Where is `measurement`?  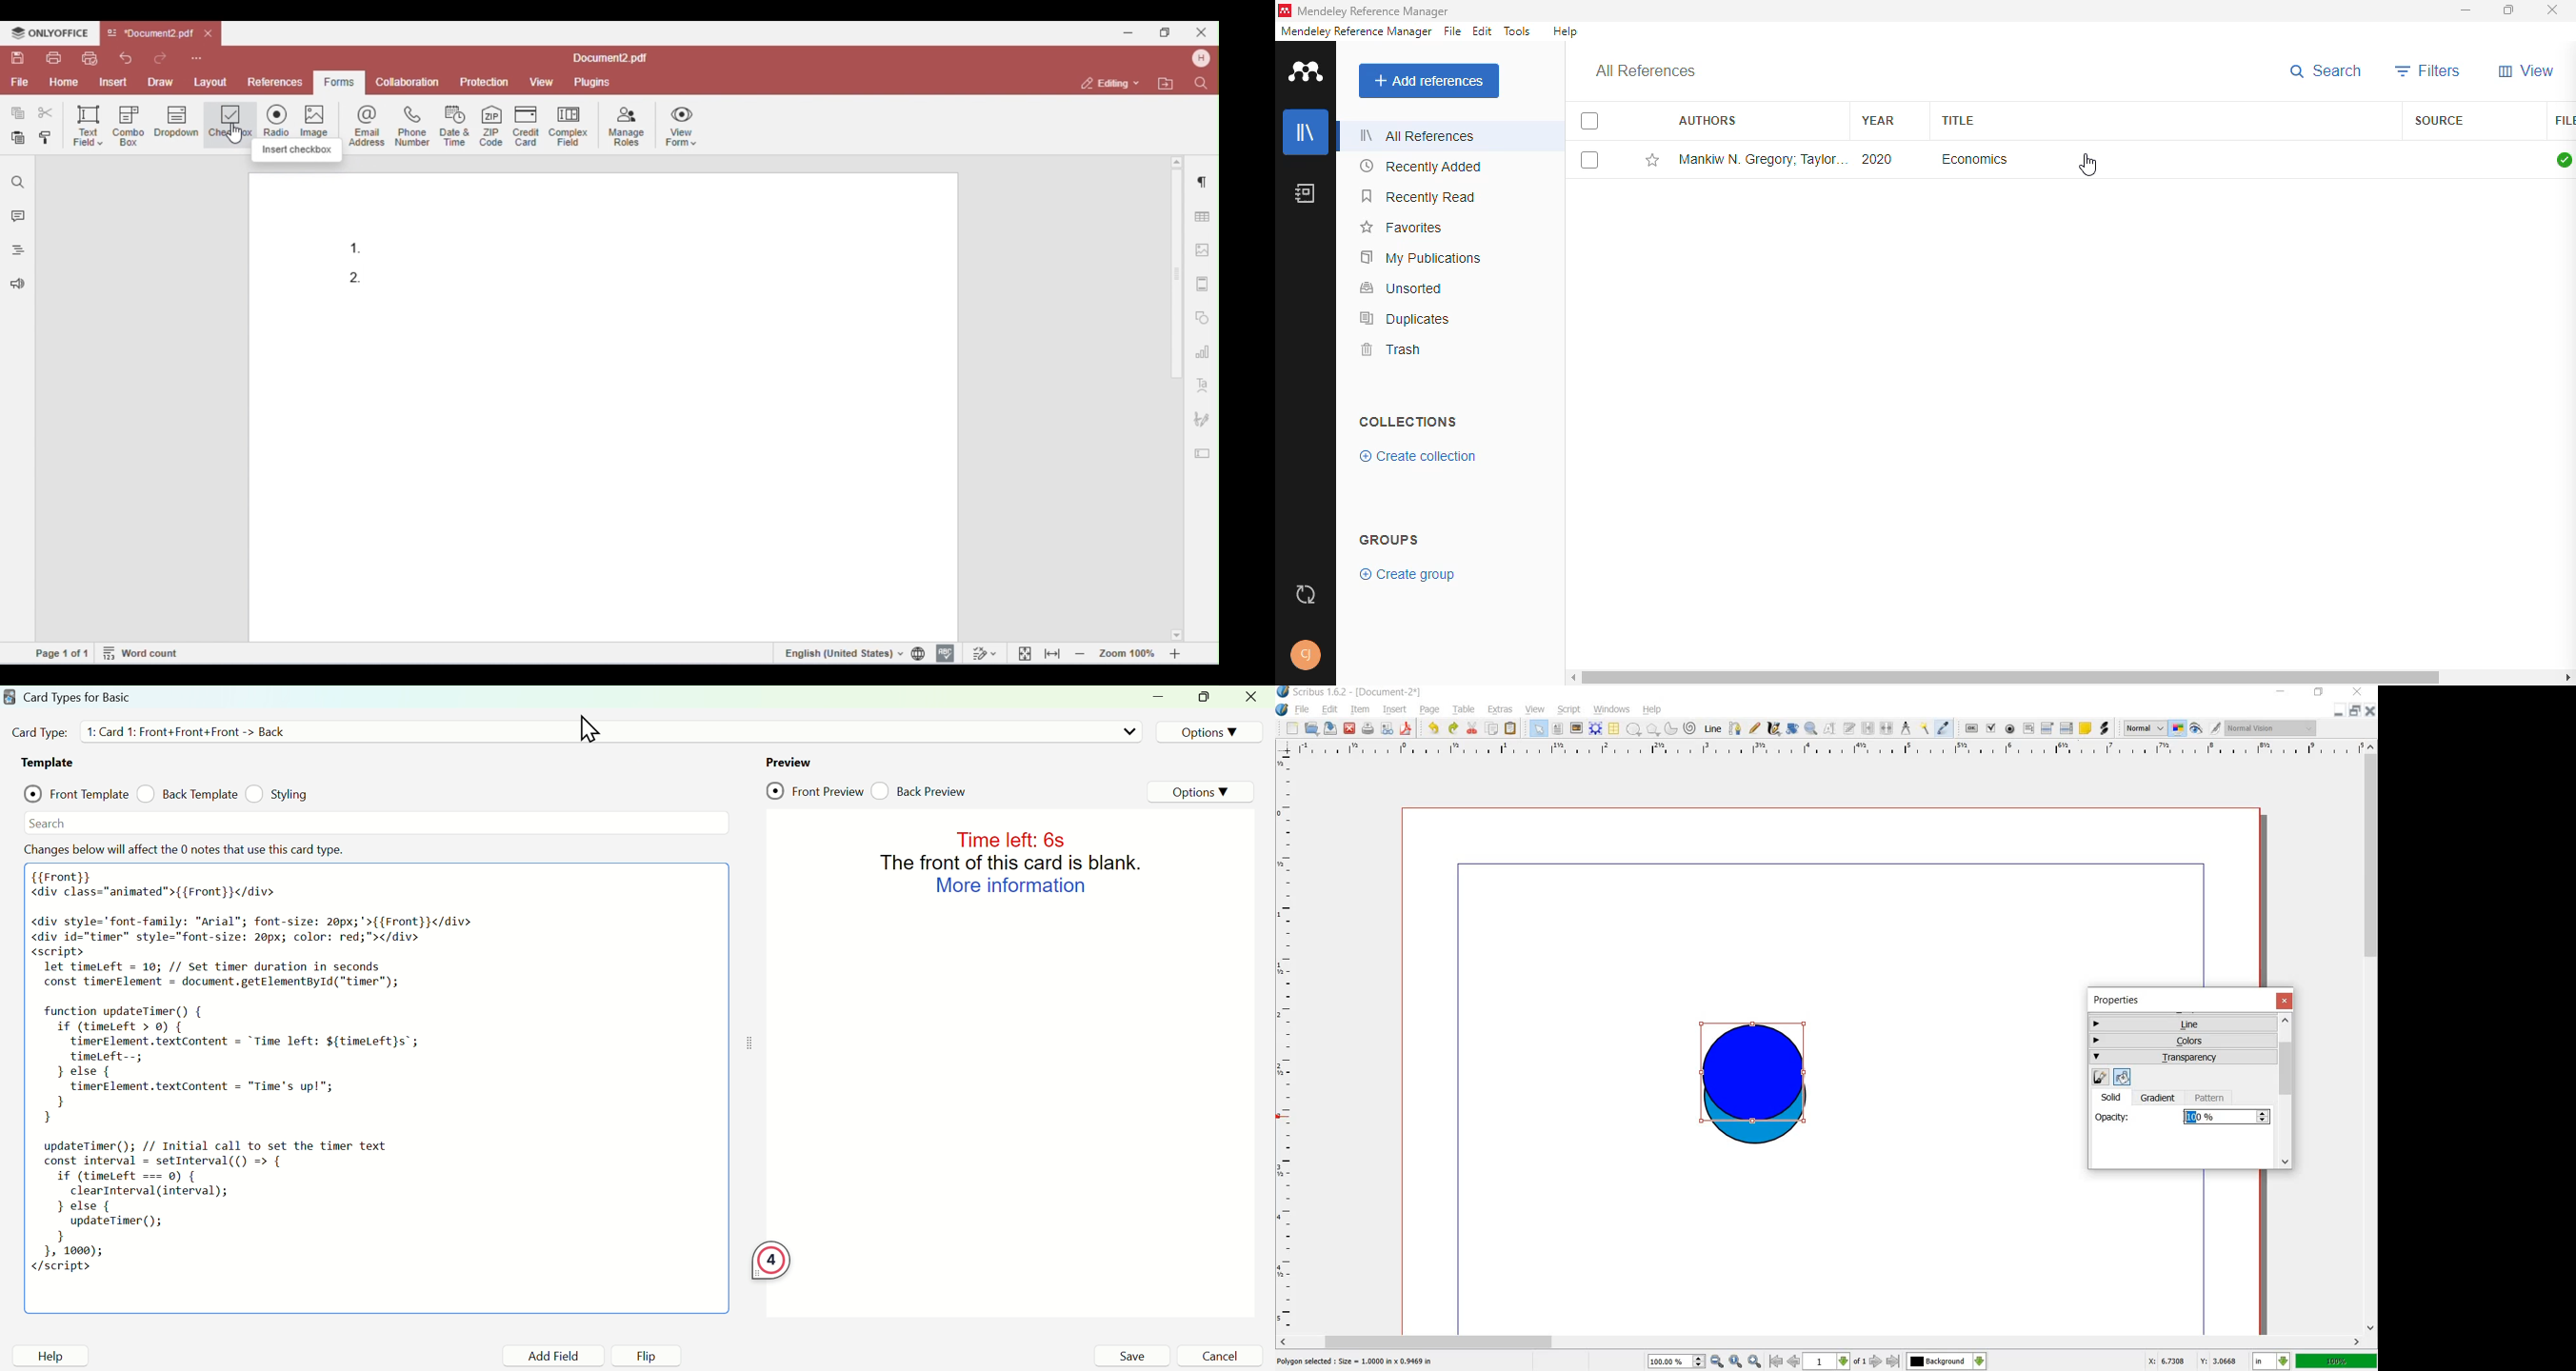 measurement is located at coordinates (1907, 729).